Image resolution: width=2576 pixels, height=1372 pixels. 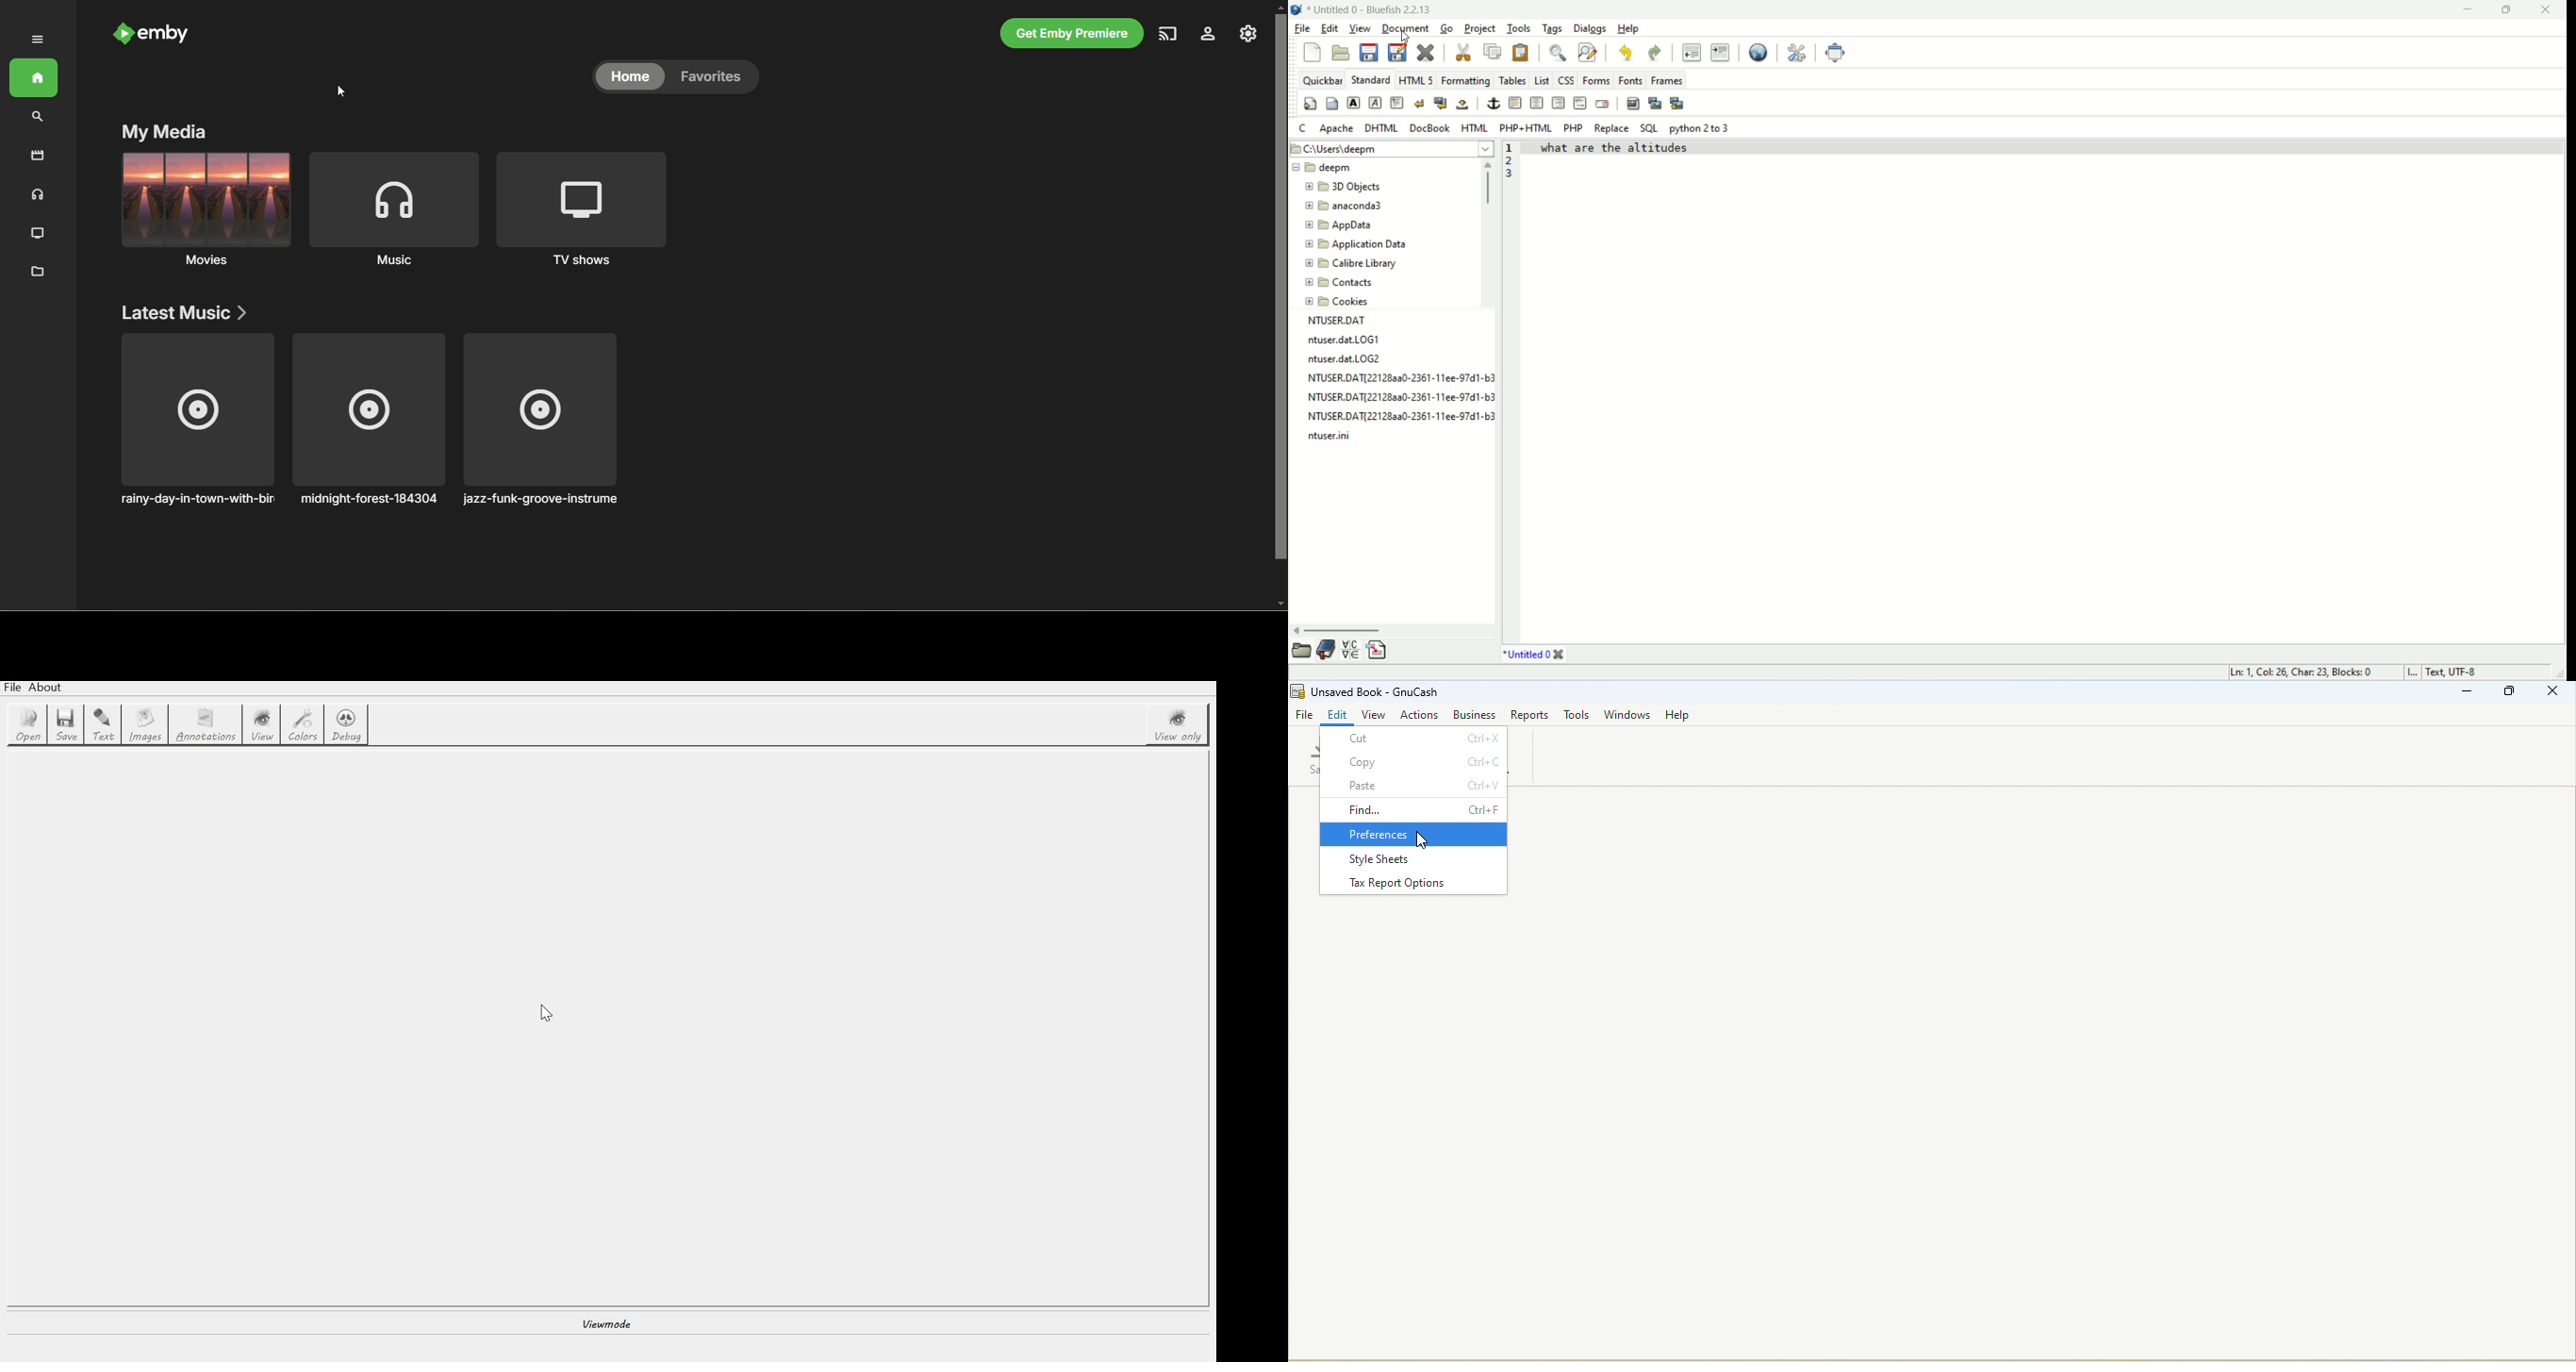 What do you see at coordinates (1572, 127) in the screenshot?
I see `PHP` at bounding box center [1572, 127].